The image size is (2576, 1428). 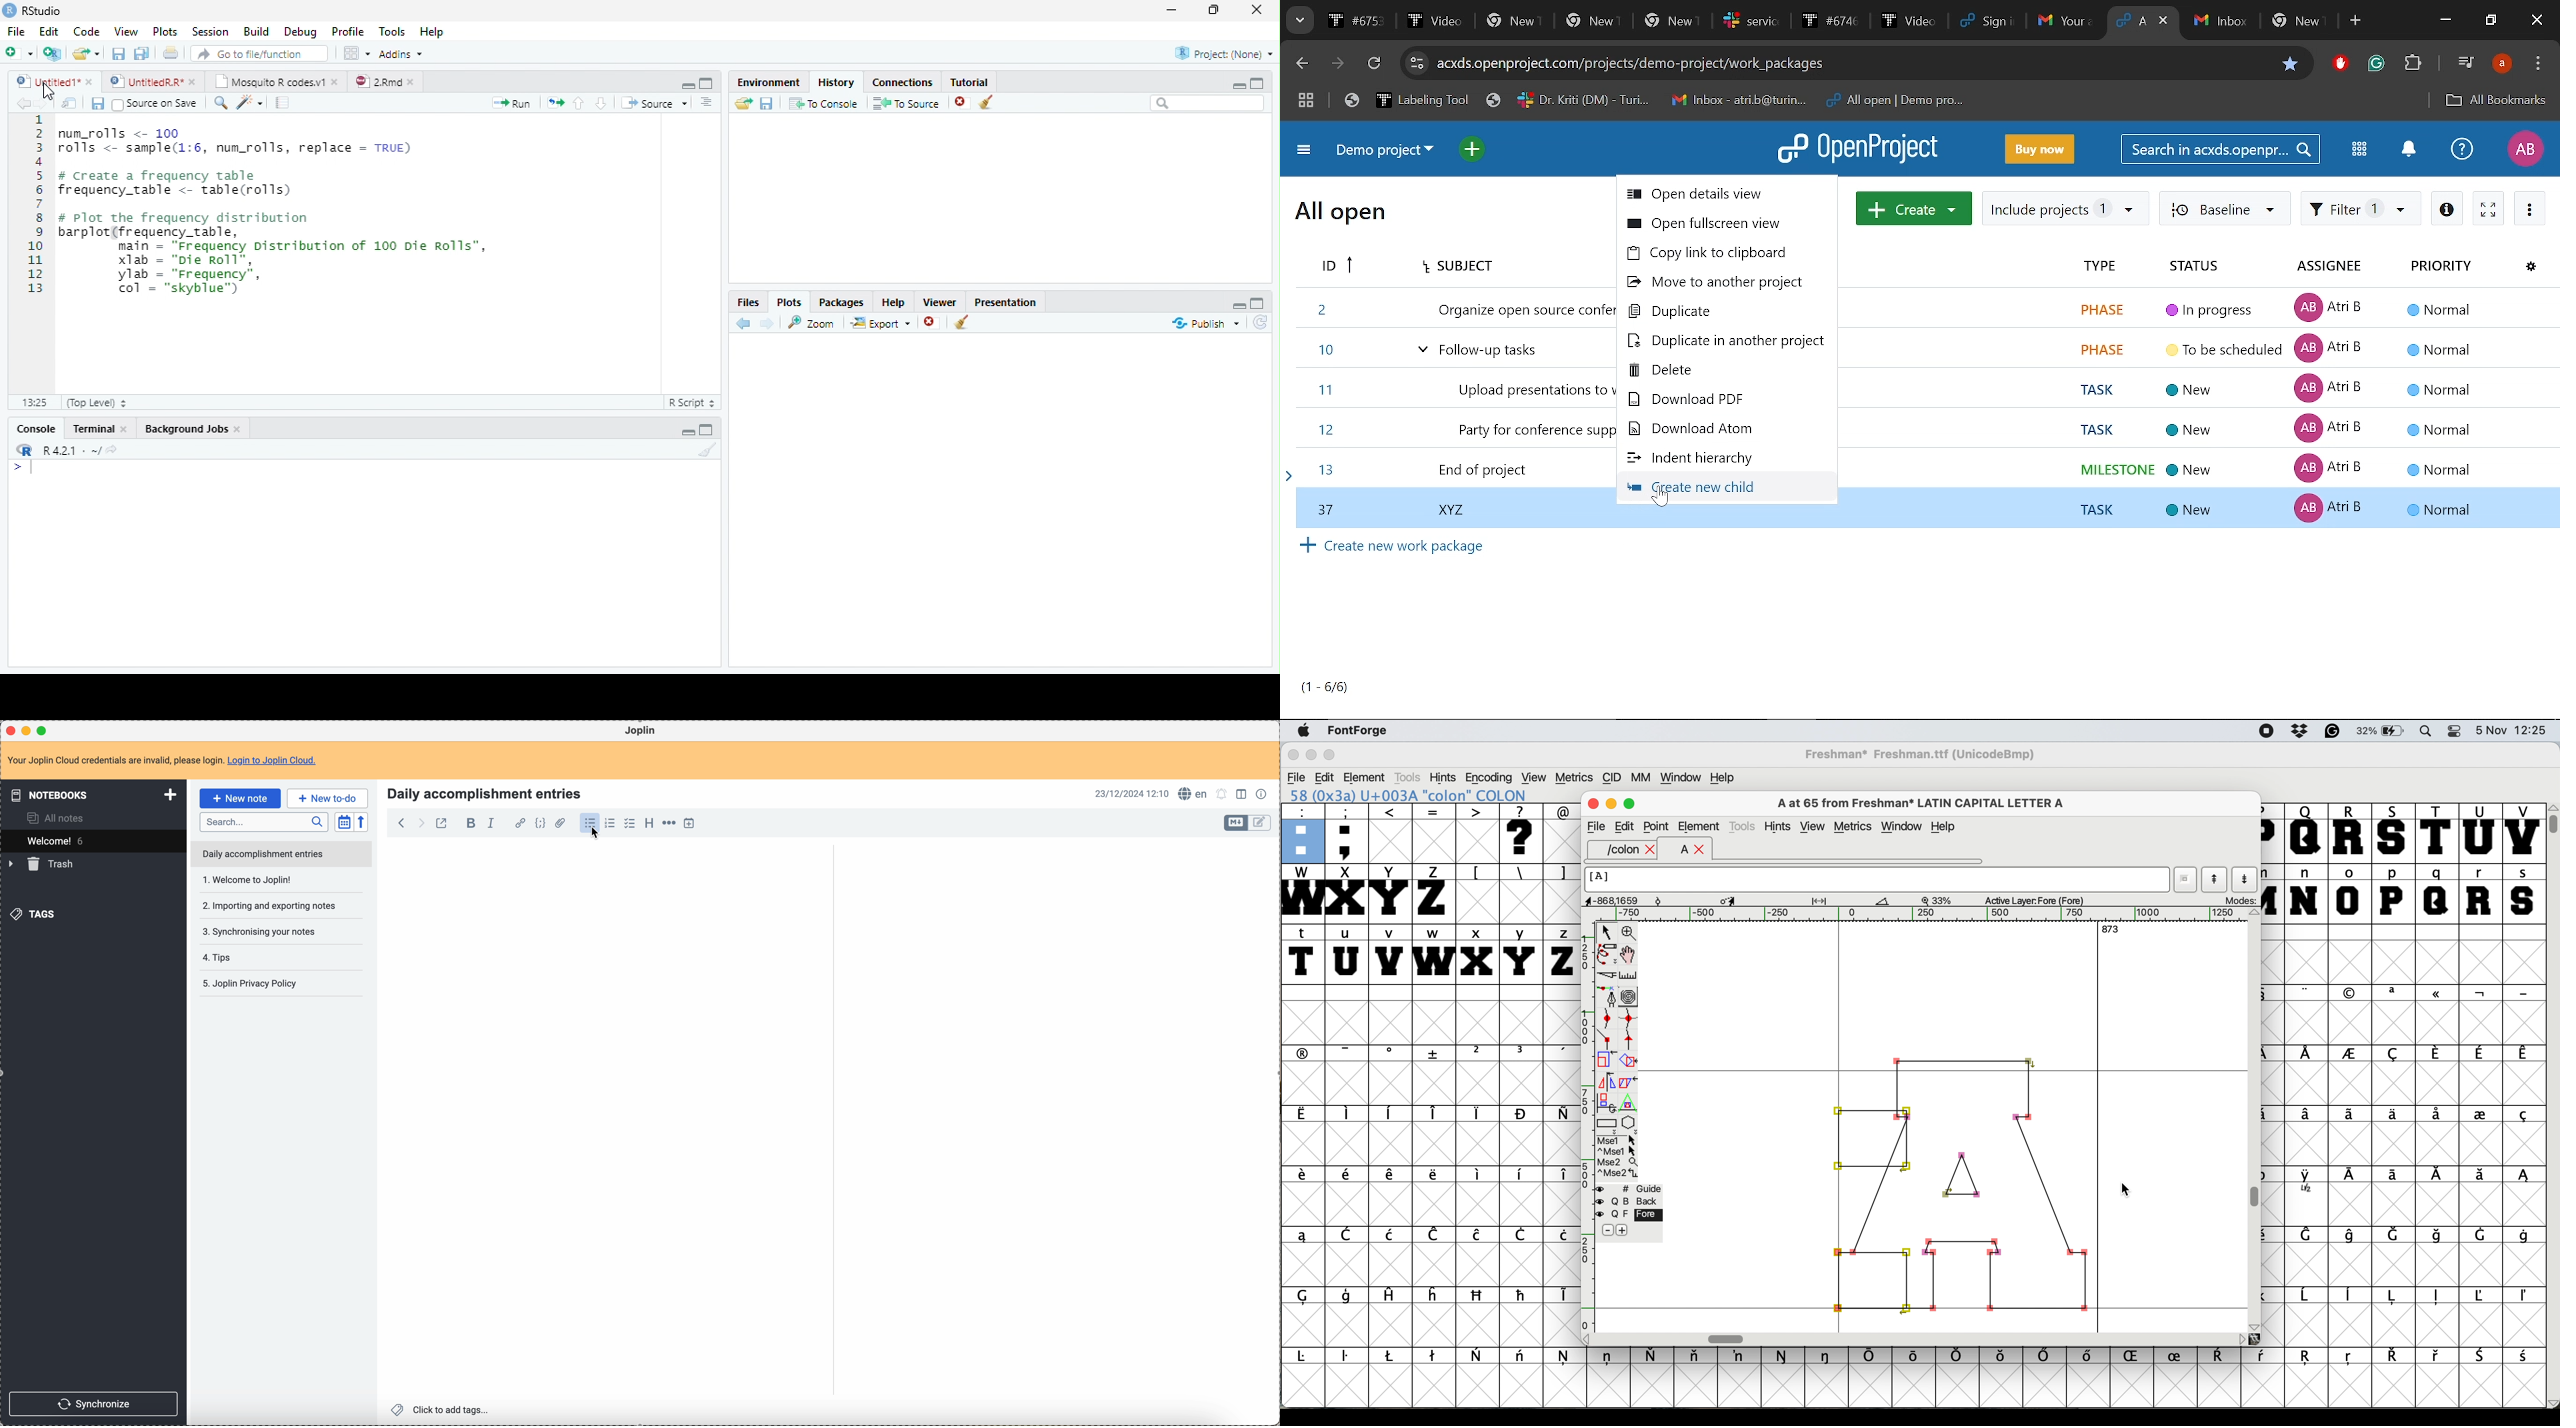 I want to click on body , so click(x=1051, y=1133).